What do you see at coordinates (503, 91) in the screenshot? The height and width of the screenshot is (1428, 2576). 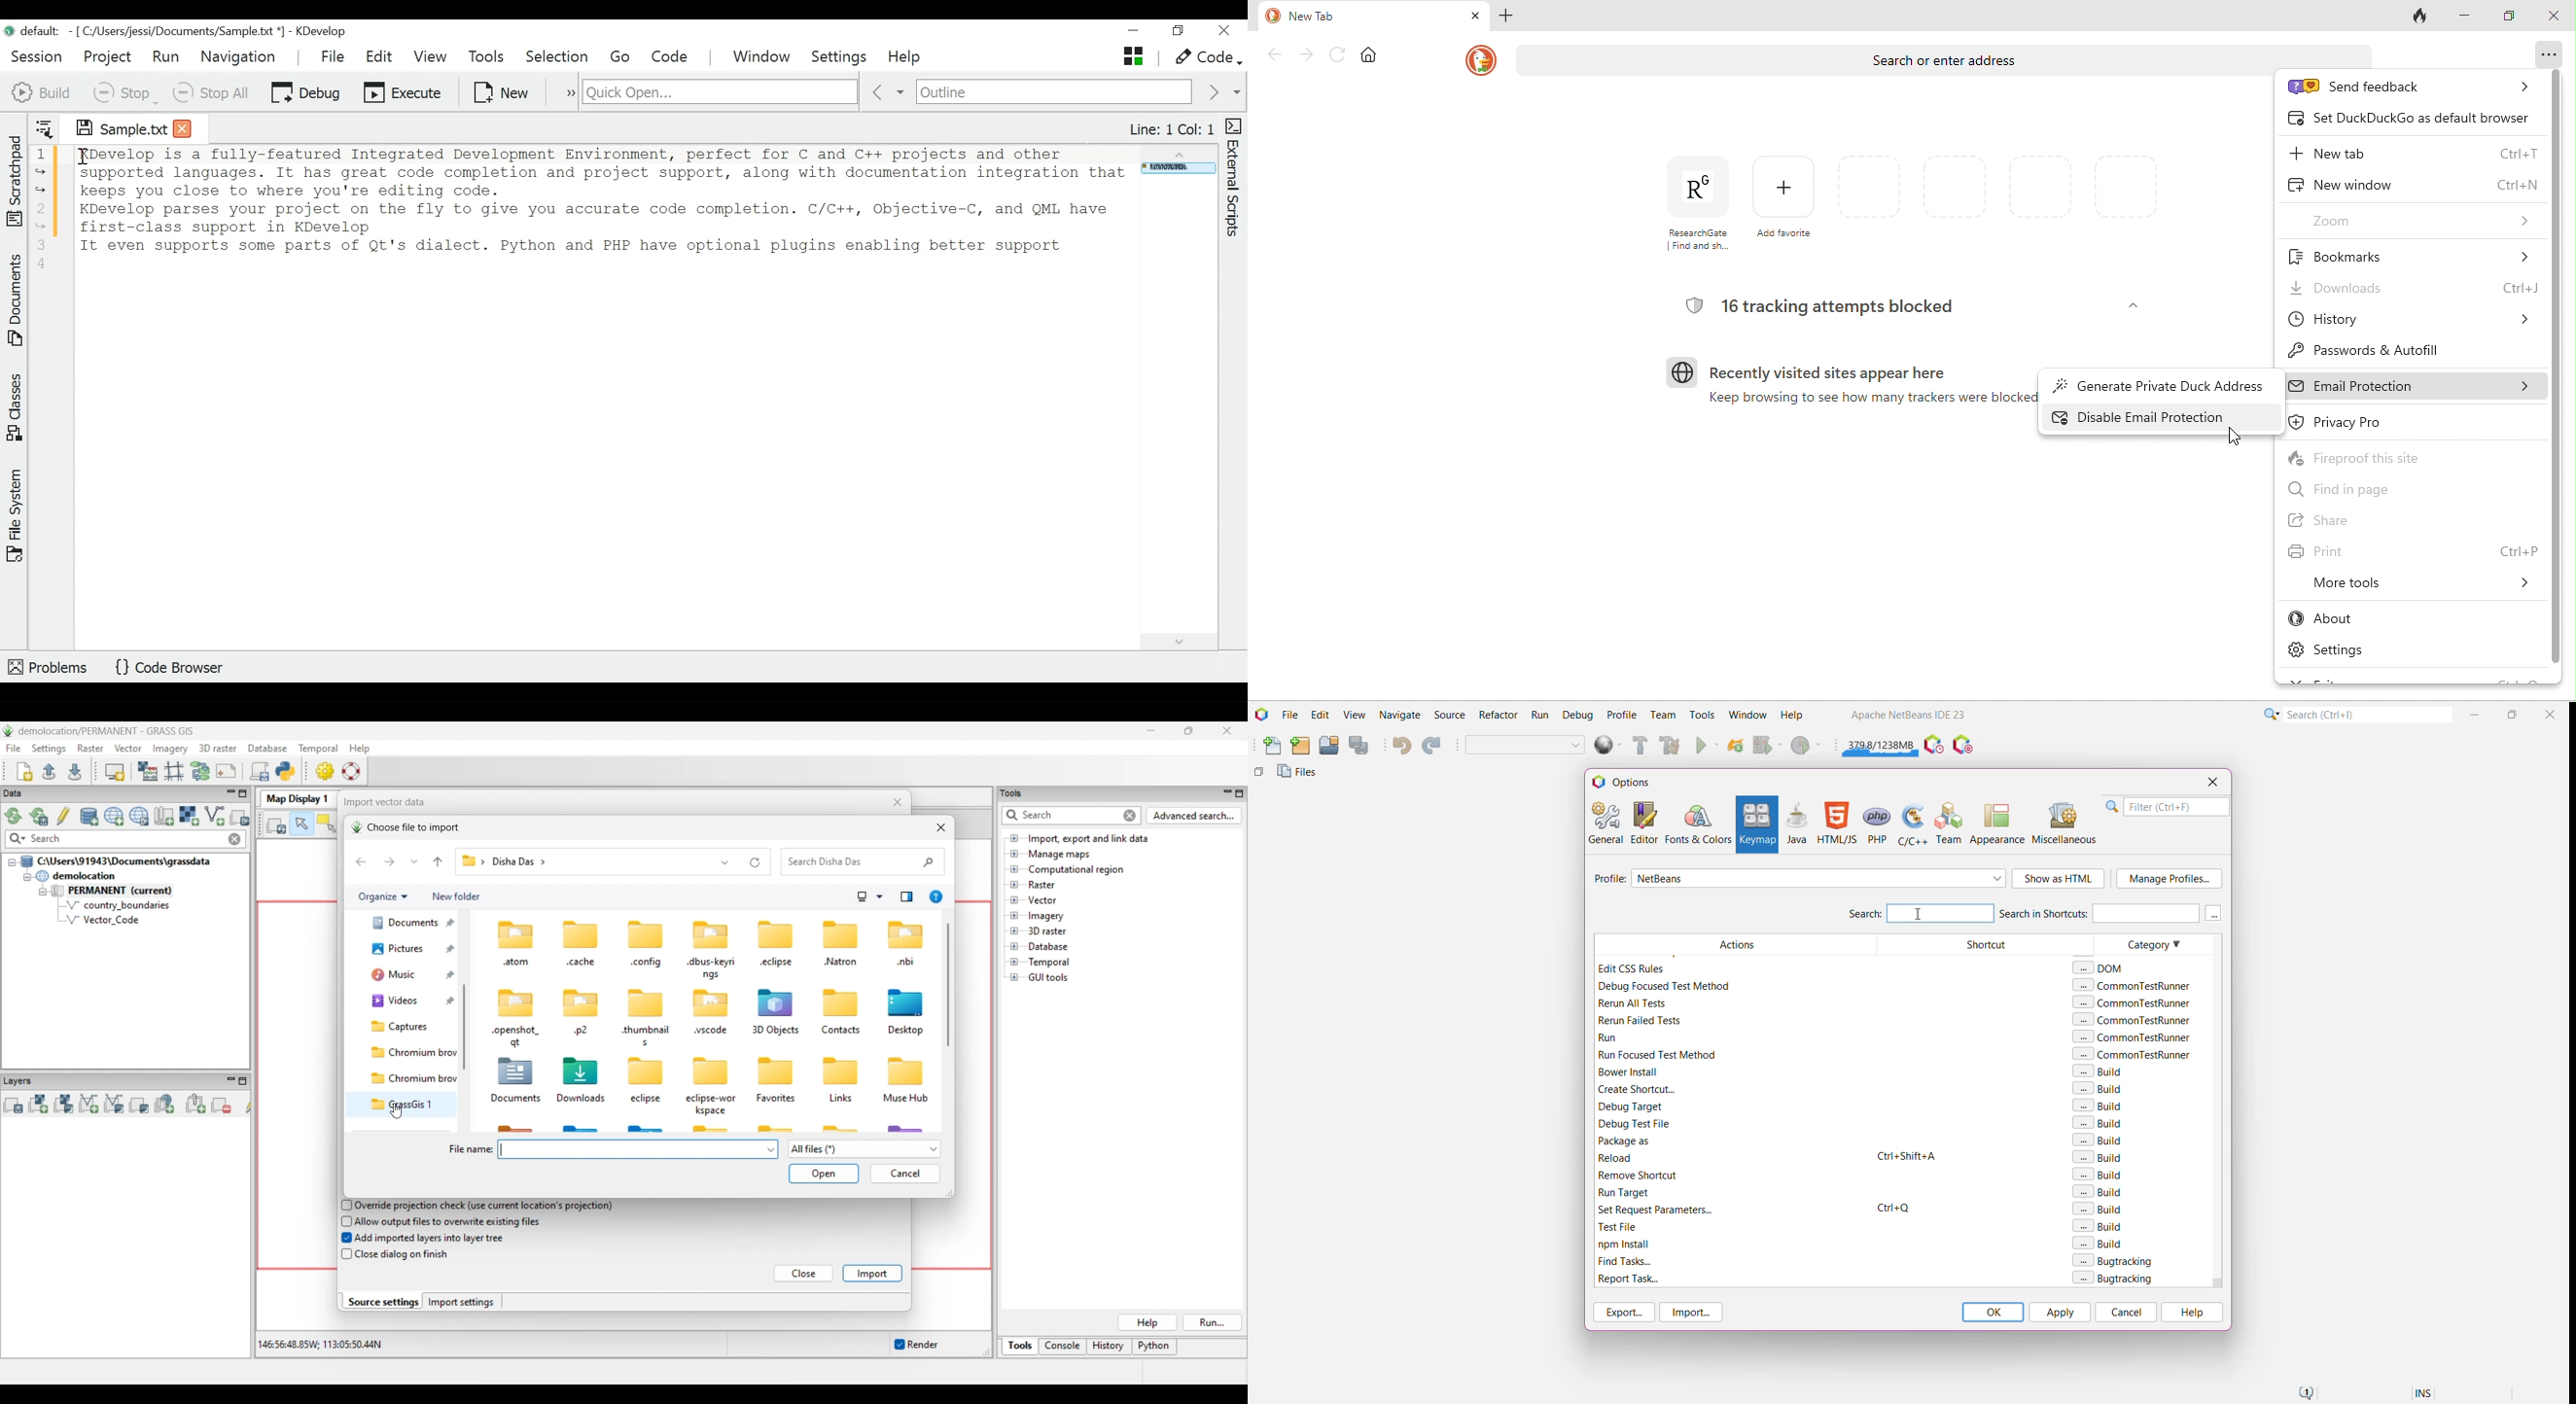 I see `New` at bounding box center [503, 91].